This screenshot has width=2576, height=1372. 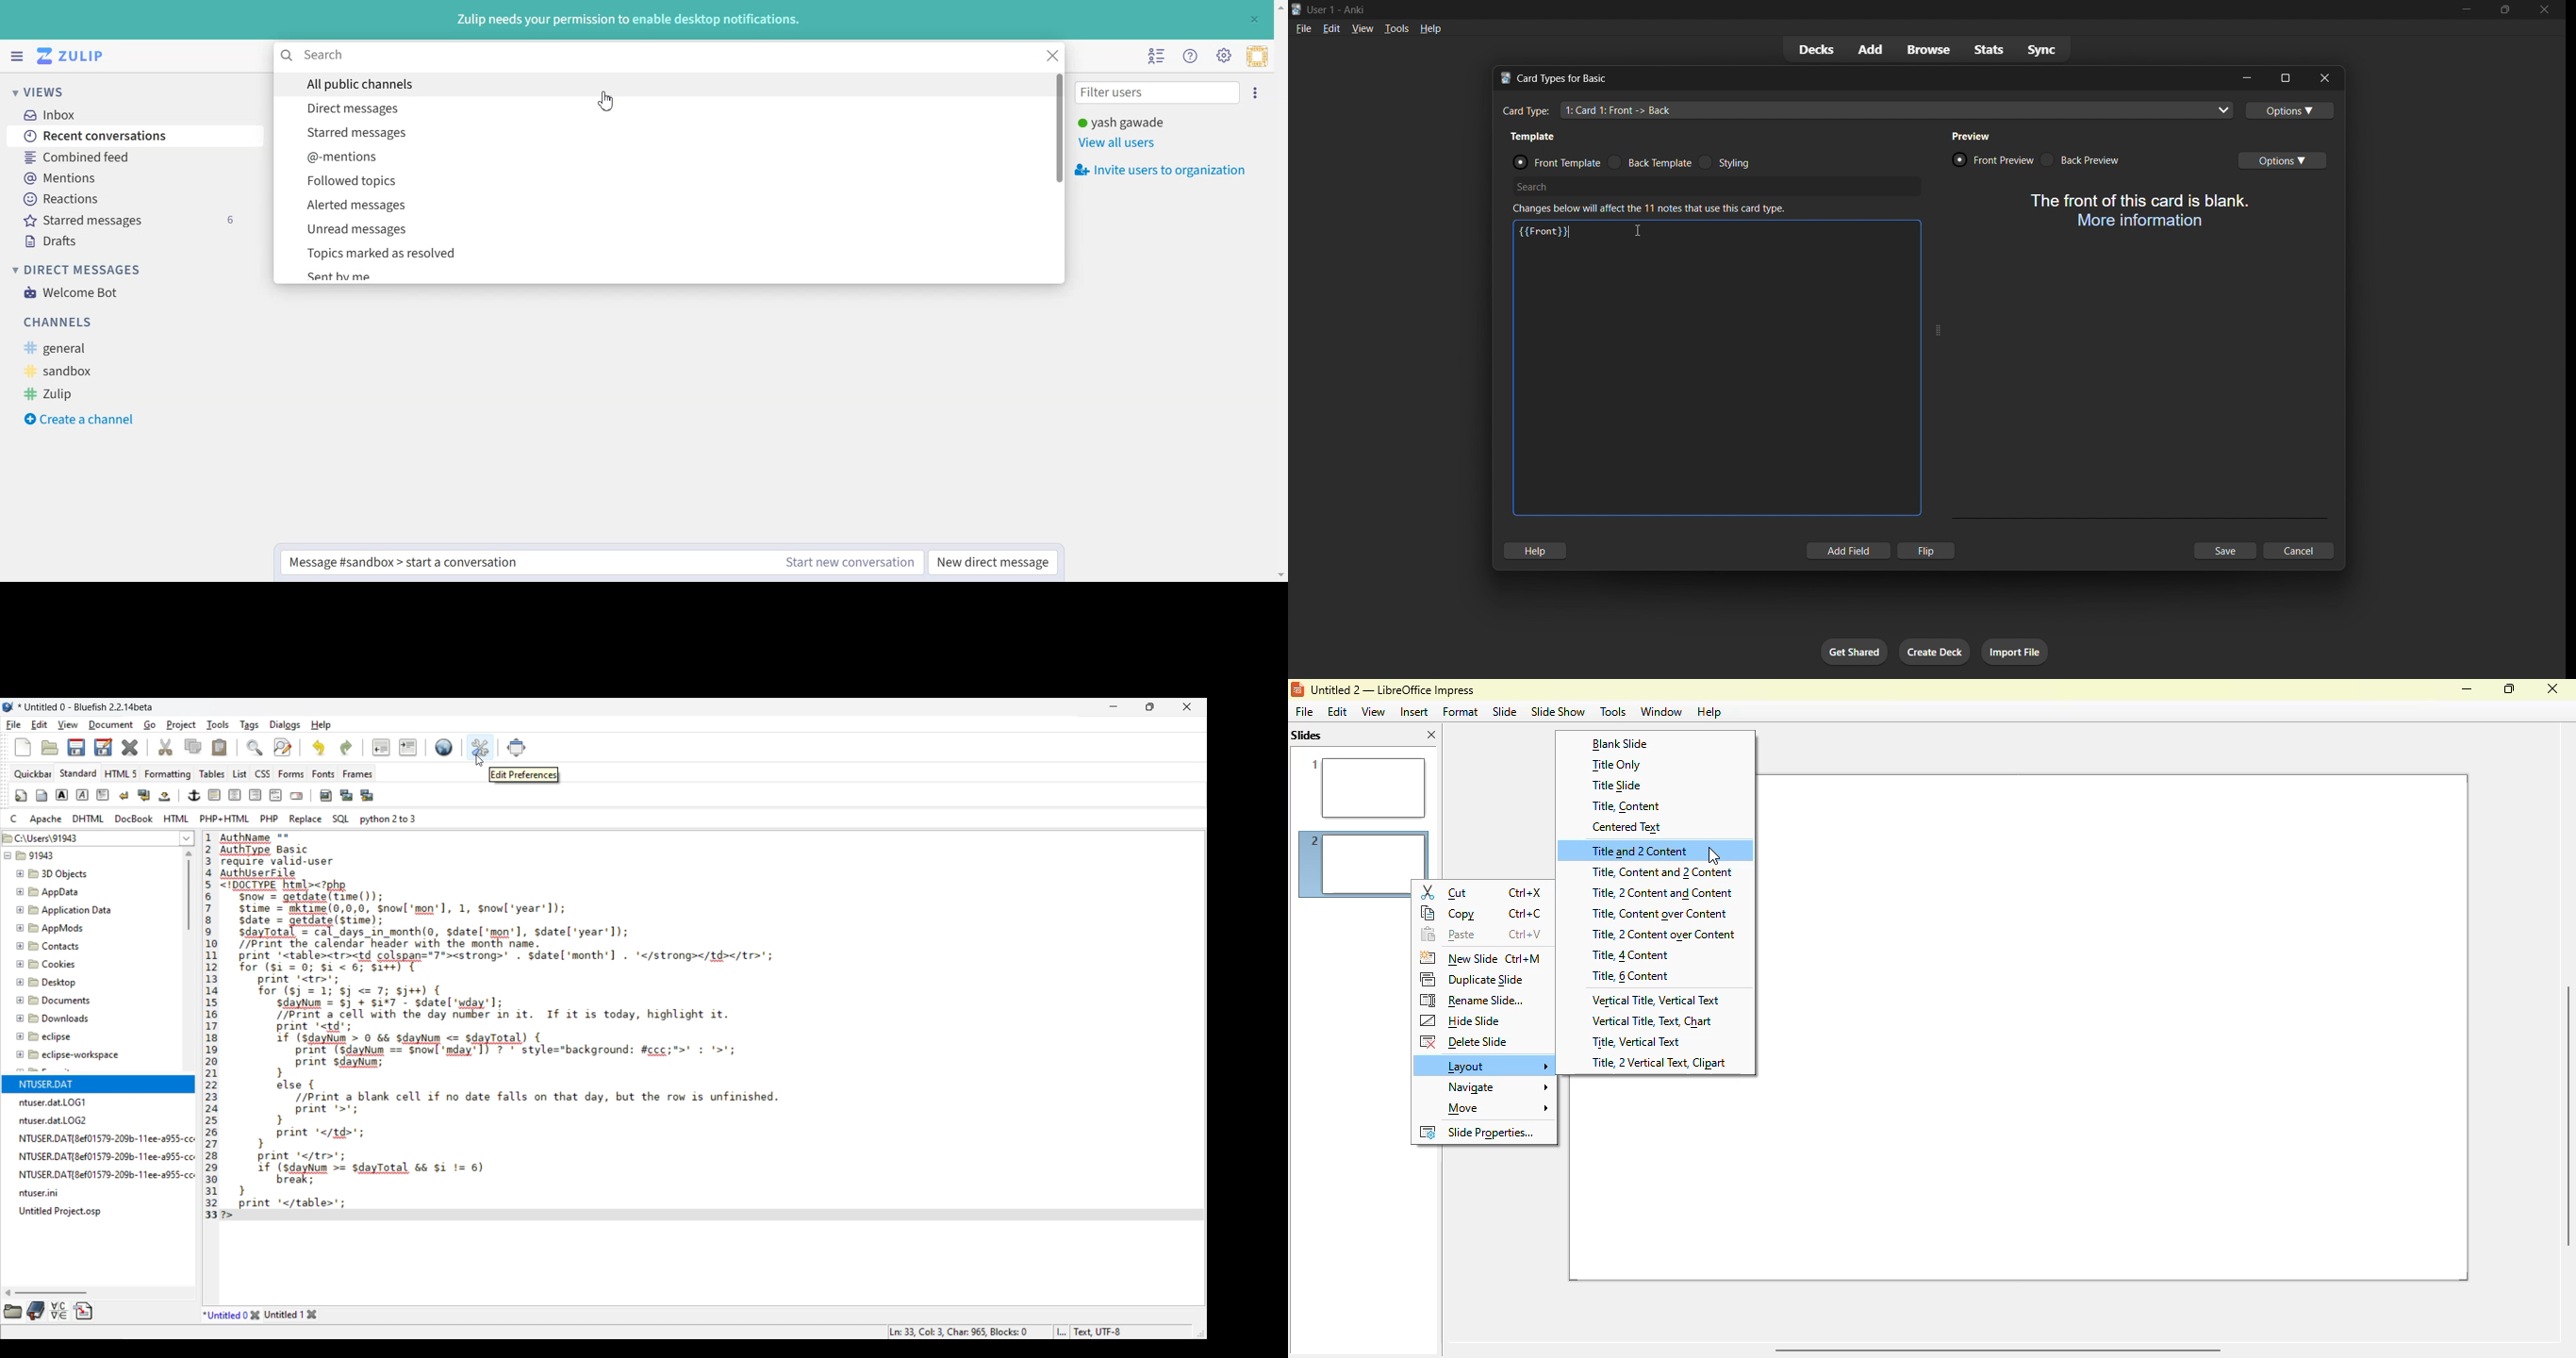 I want to click on sandbox, so click(x=77, y=370).